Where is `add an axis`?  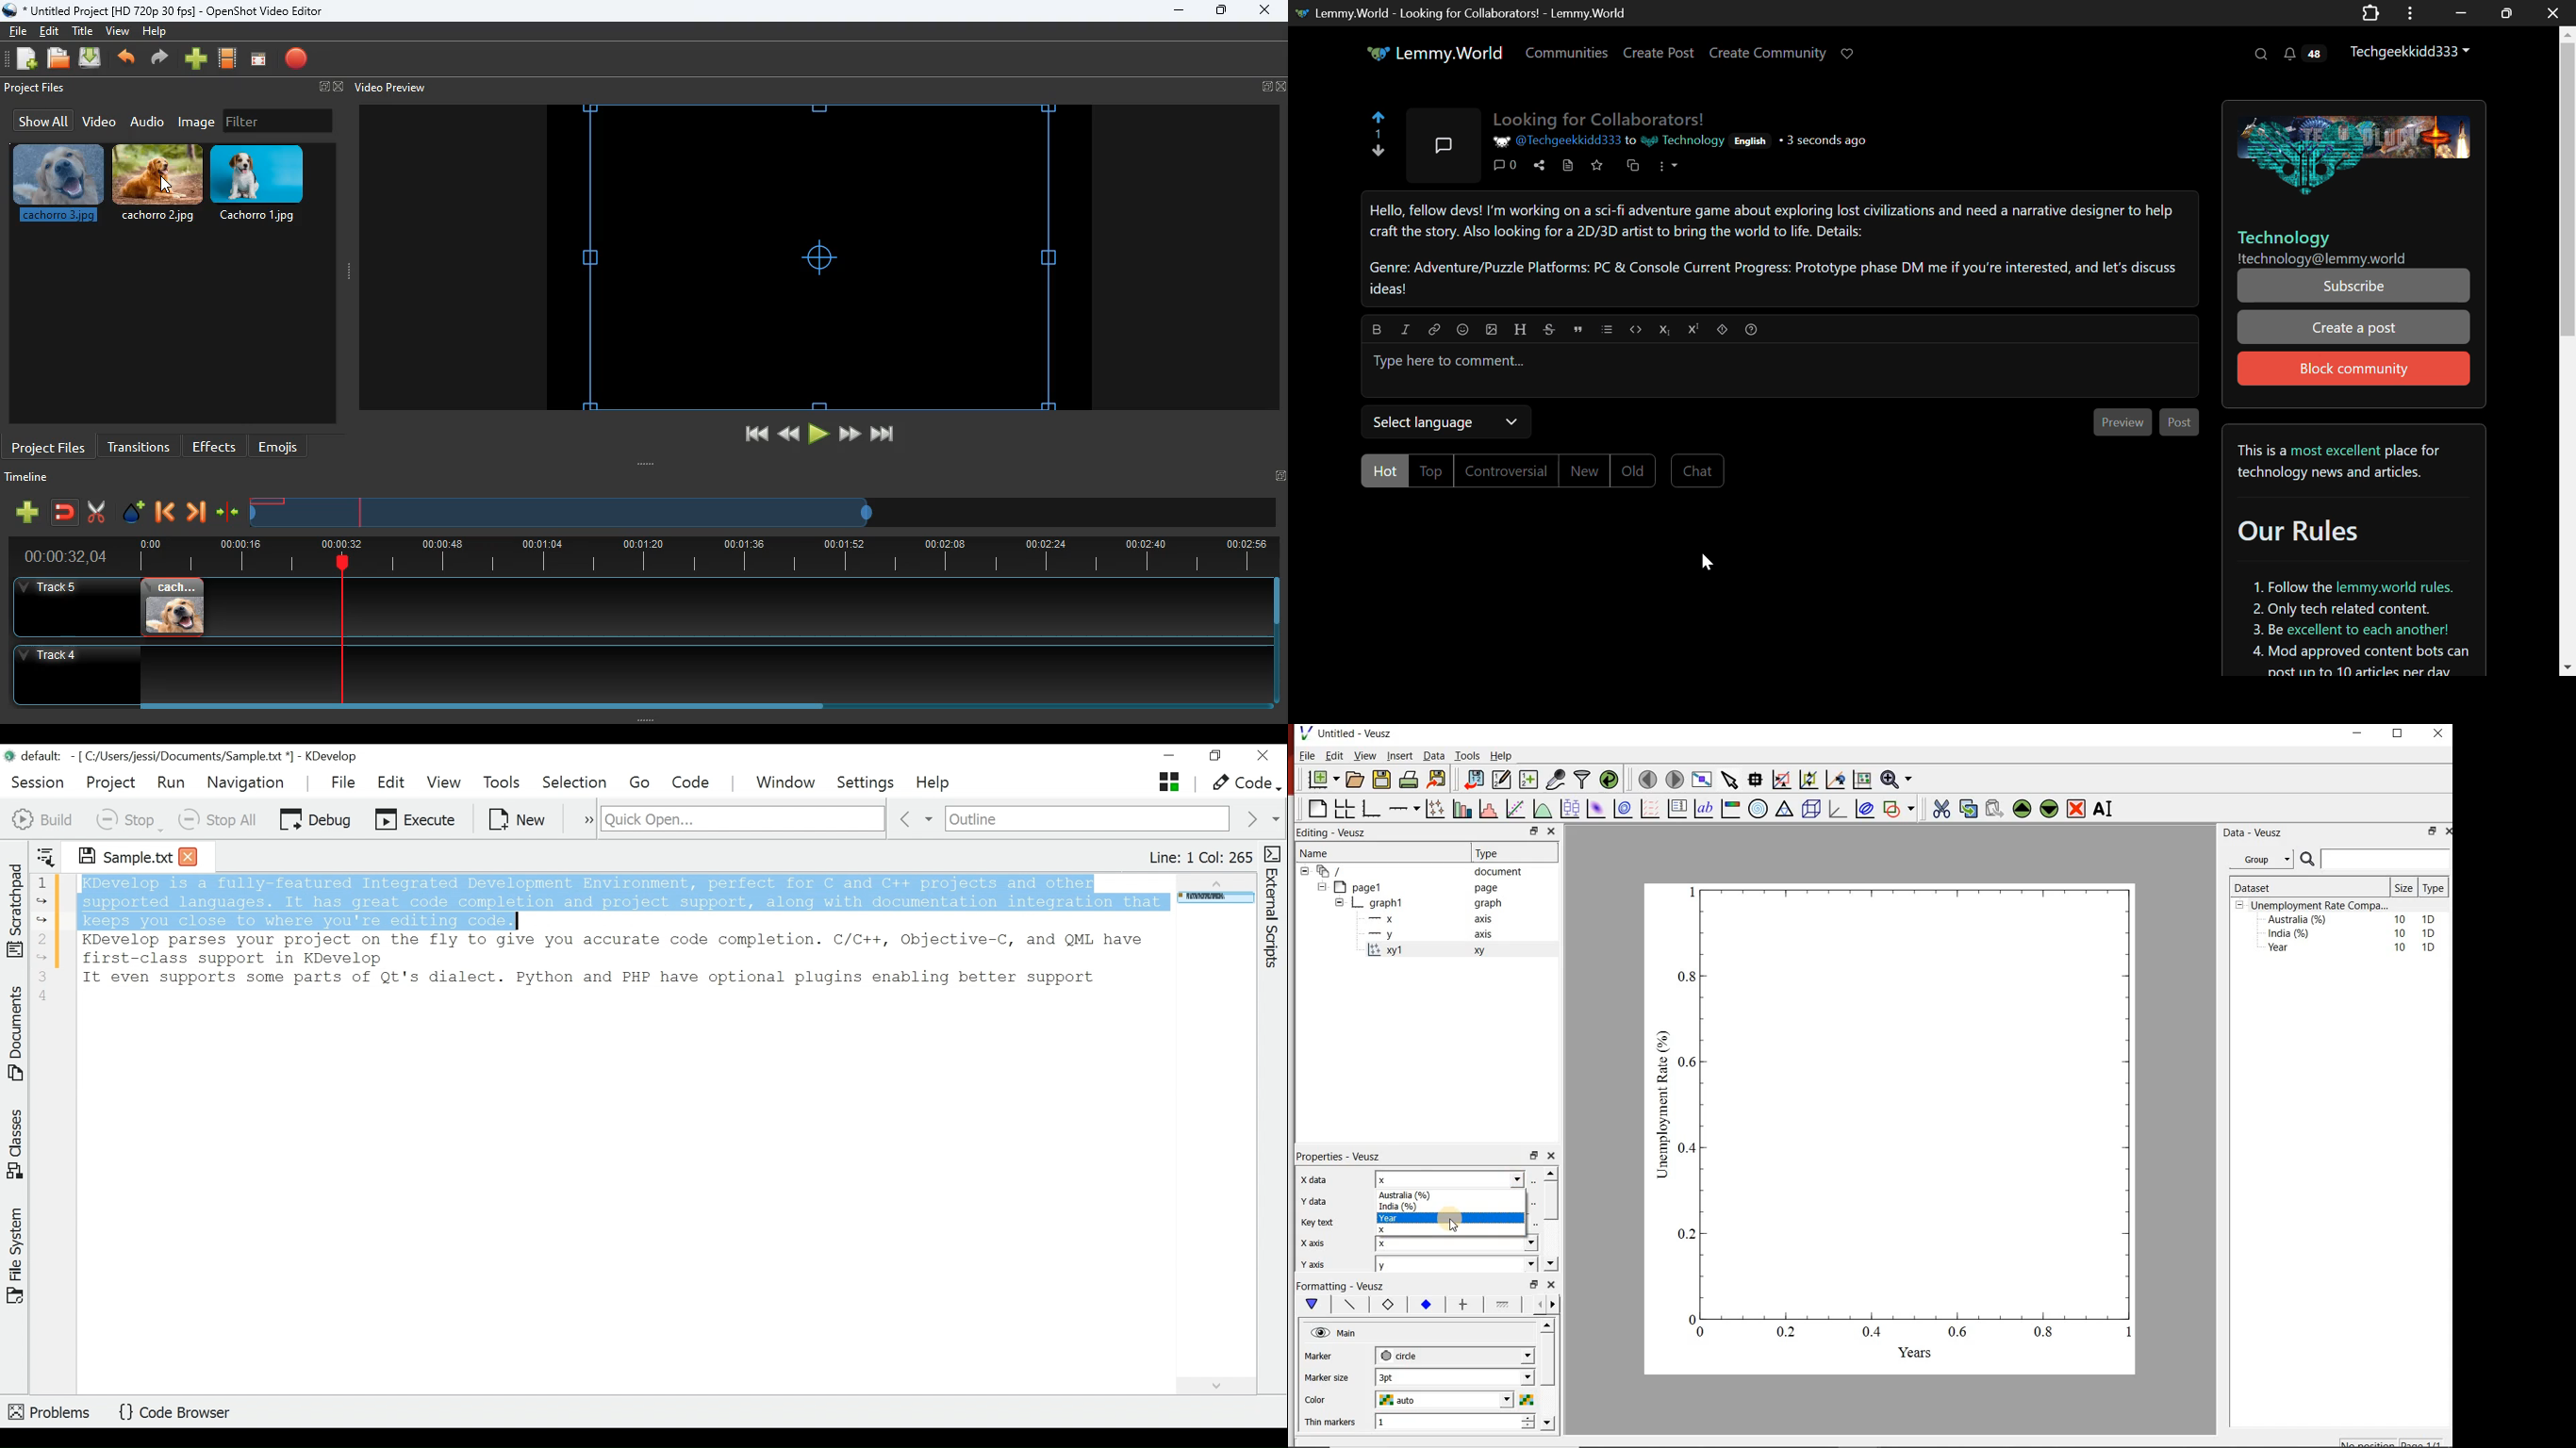 add an axis is located at coordinates (1403, 809).